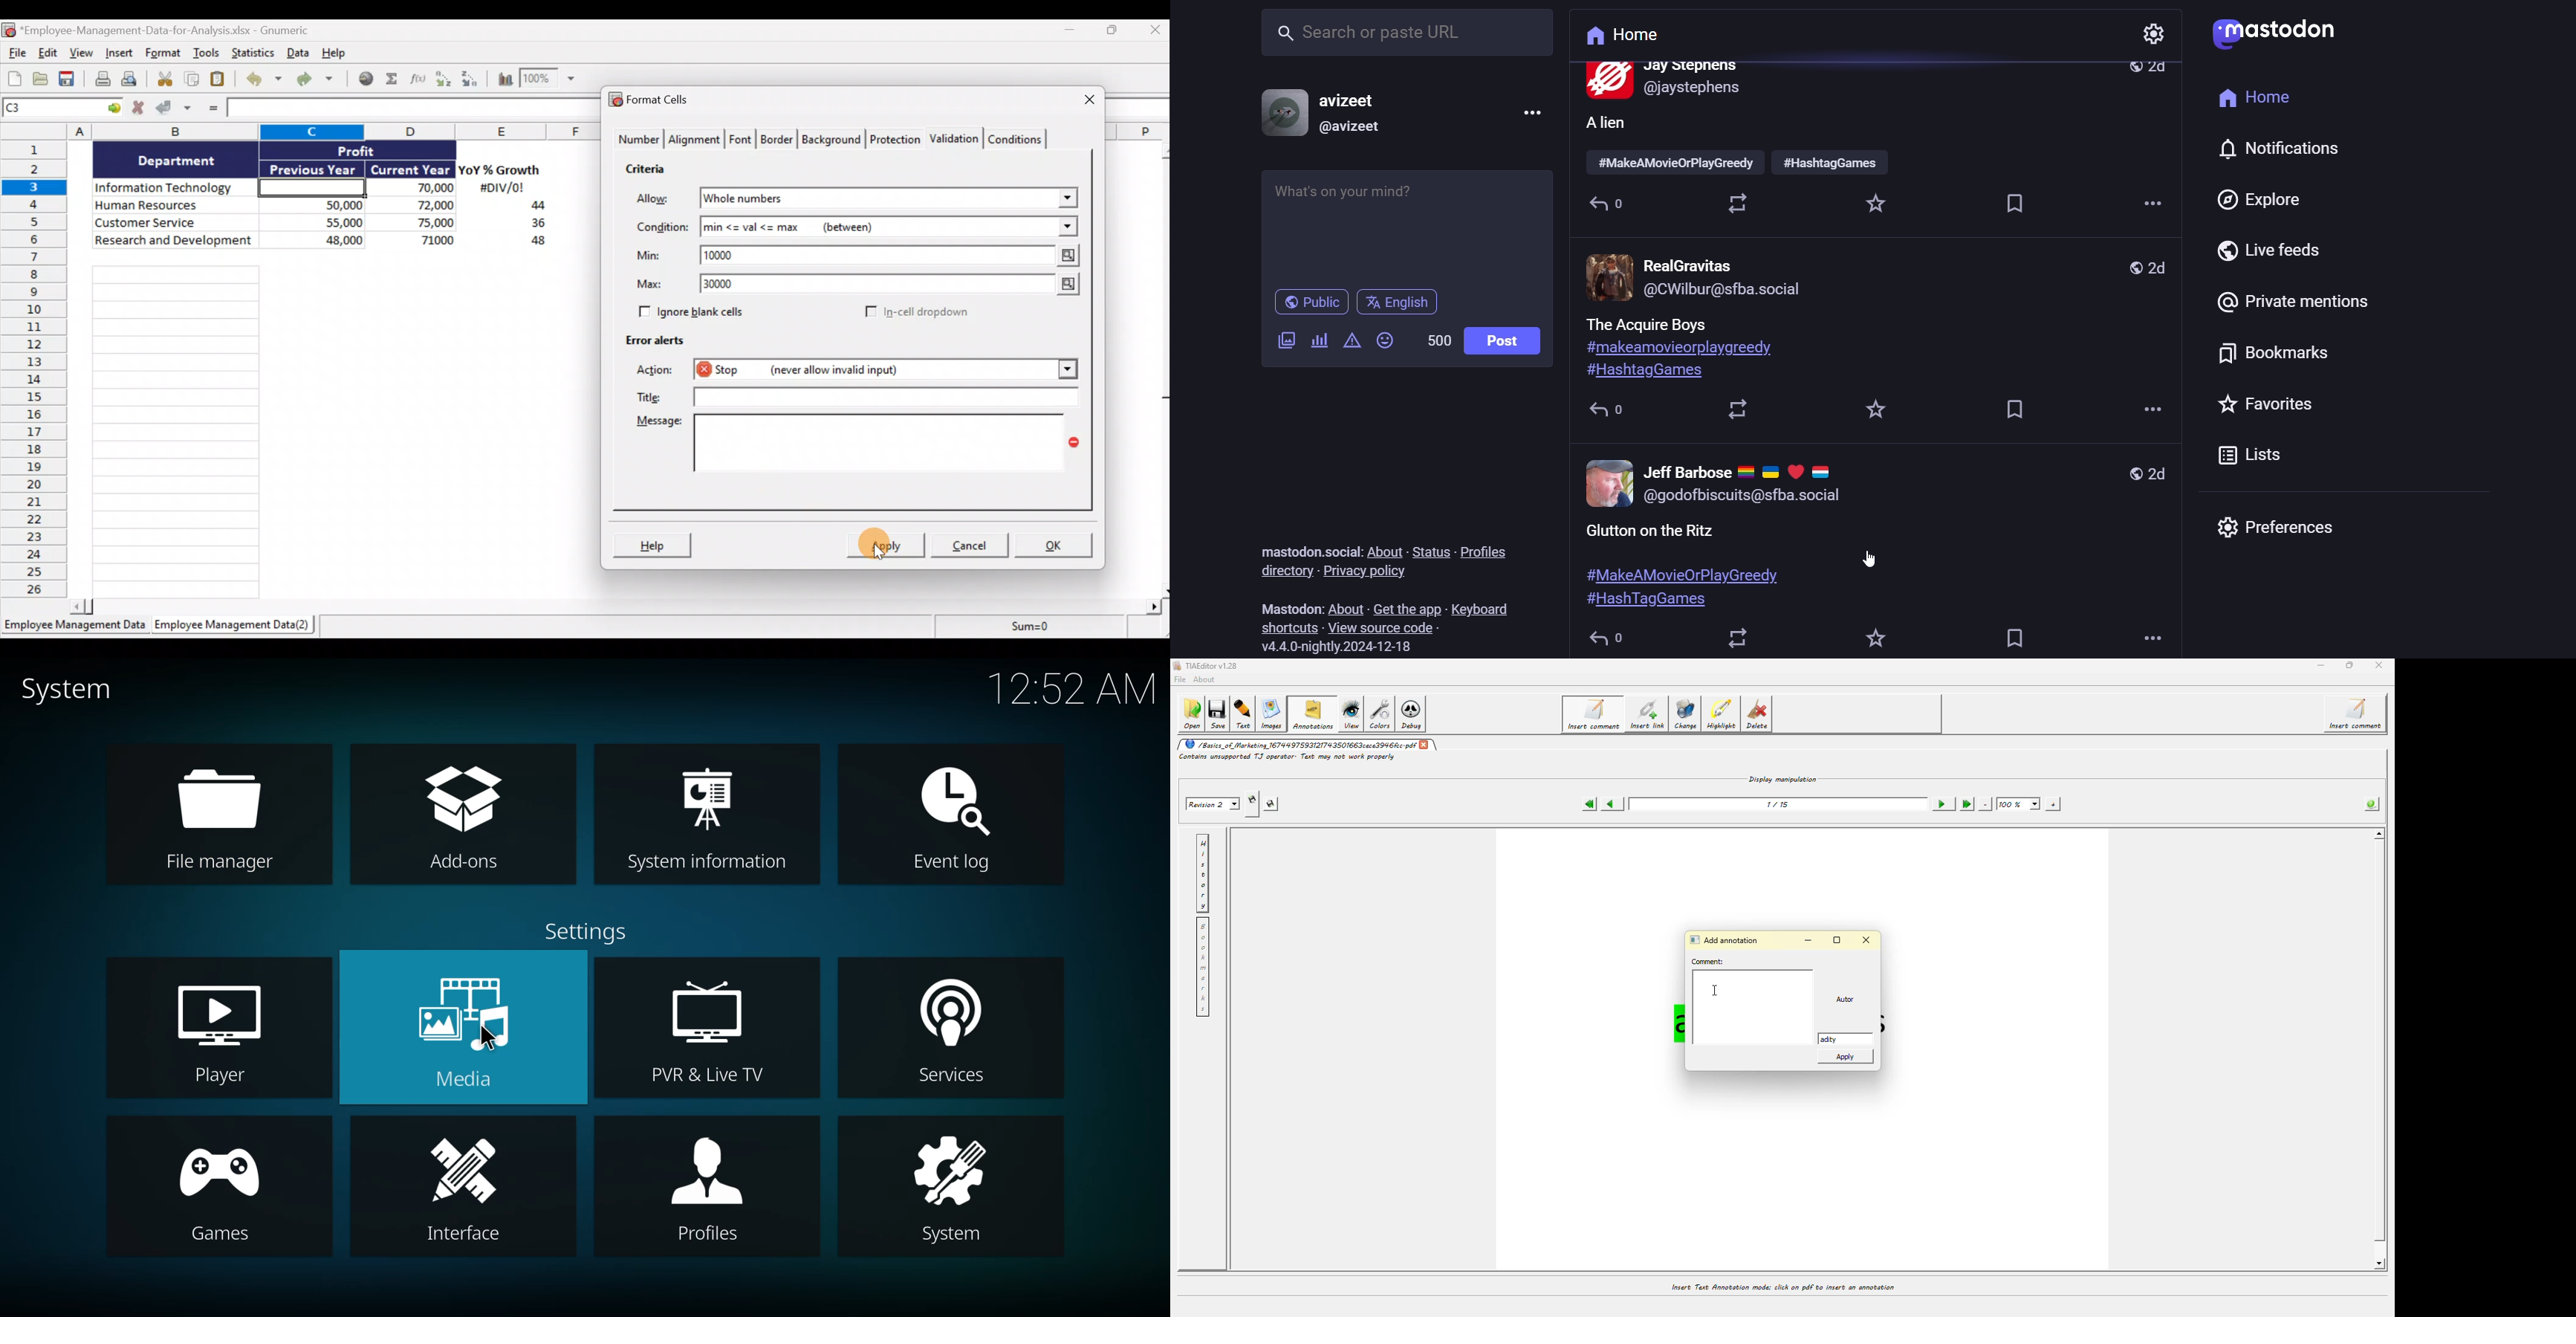 This screenshot has height=1344, width=2576. I want to click on mastodon, so click(1289, 606).